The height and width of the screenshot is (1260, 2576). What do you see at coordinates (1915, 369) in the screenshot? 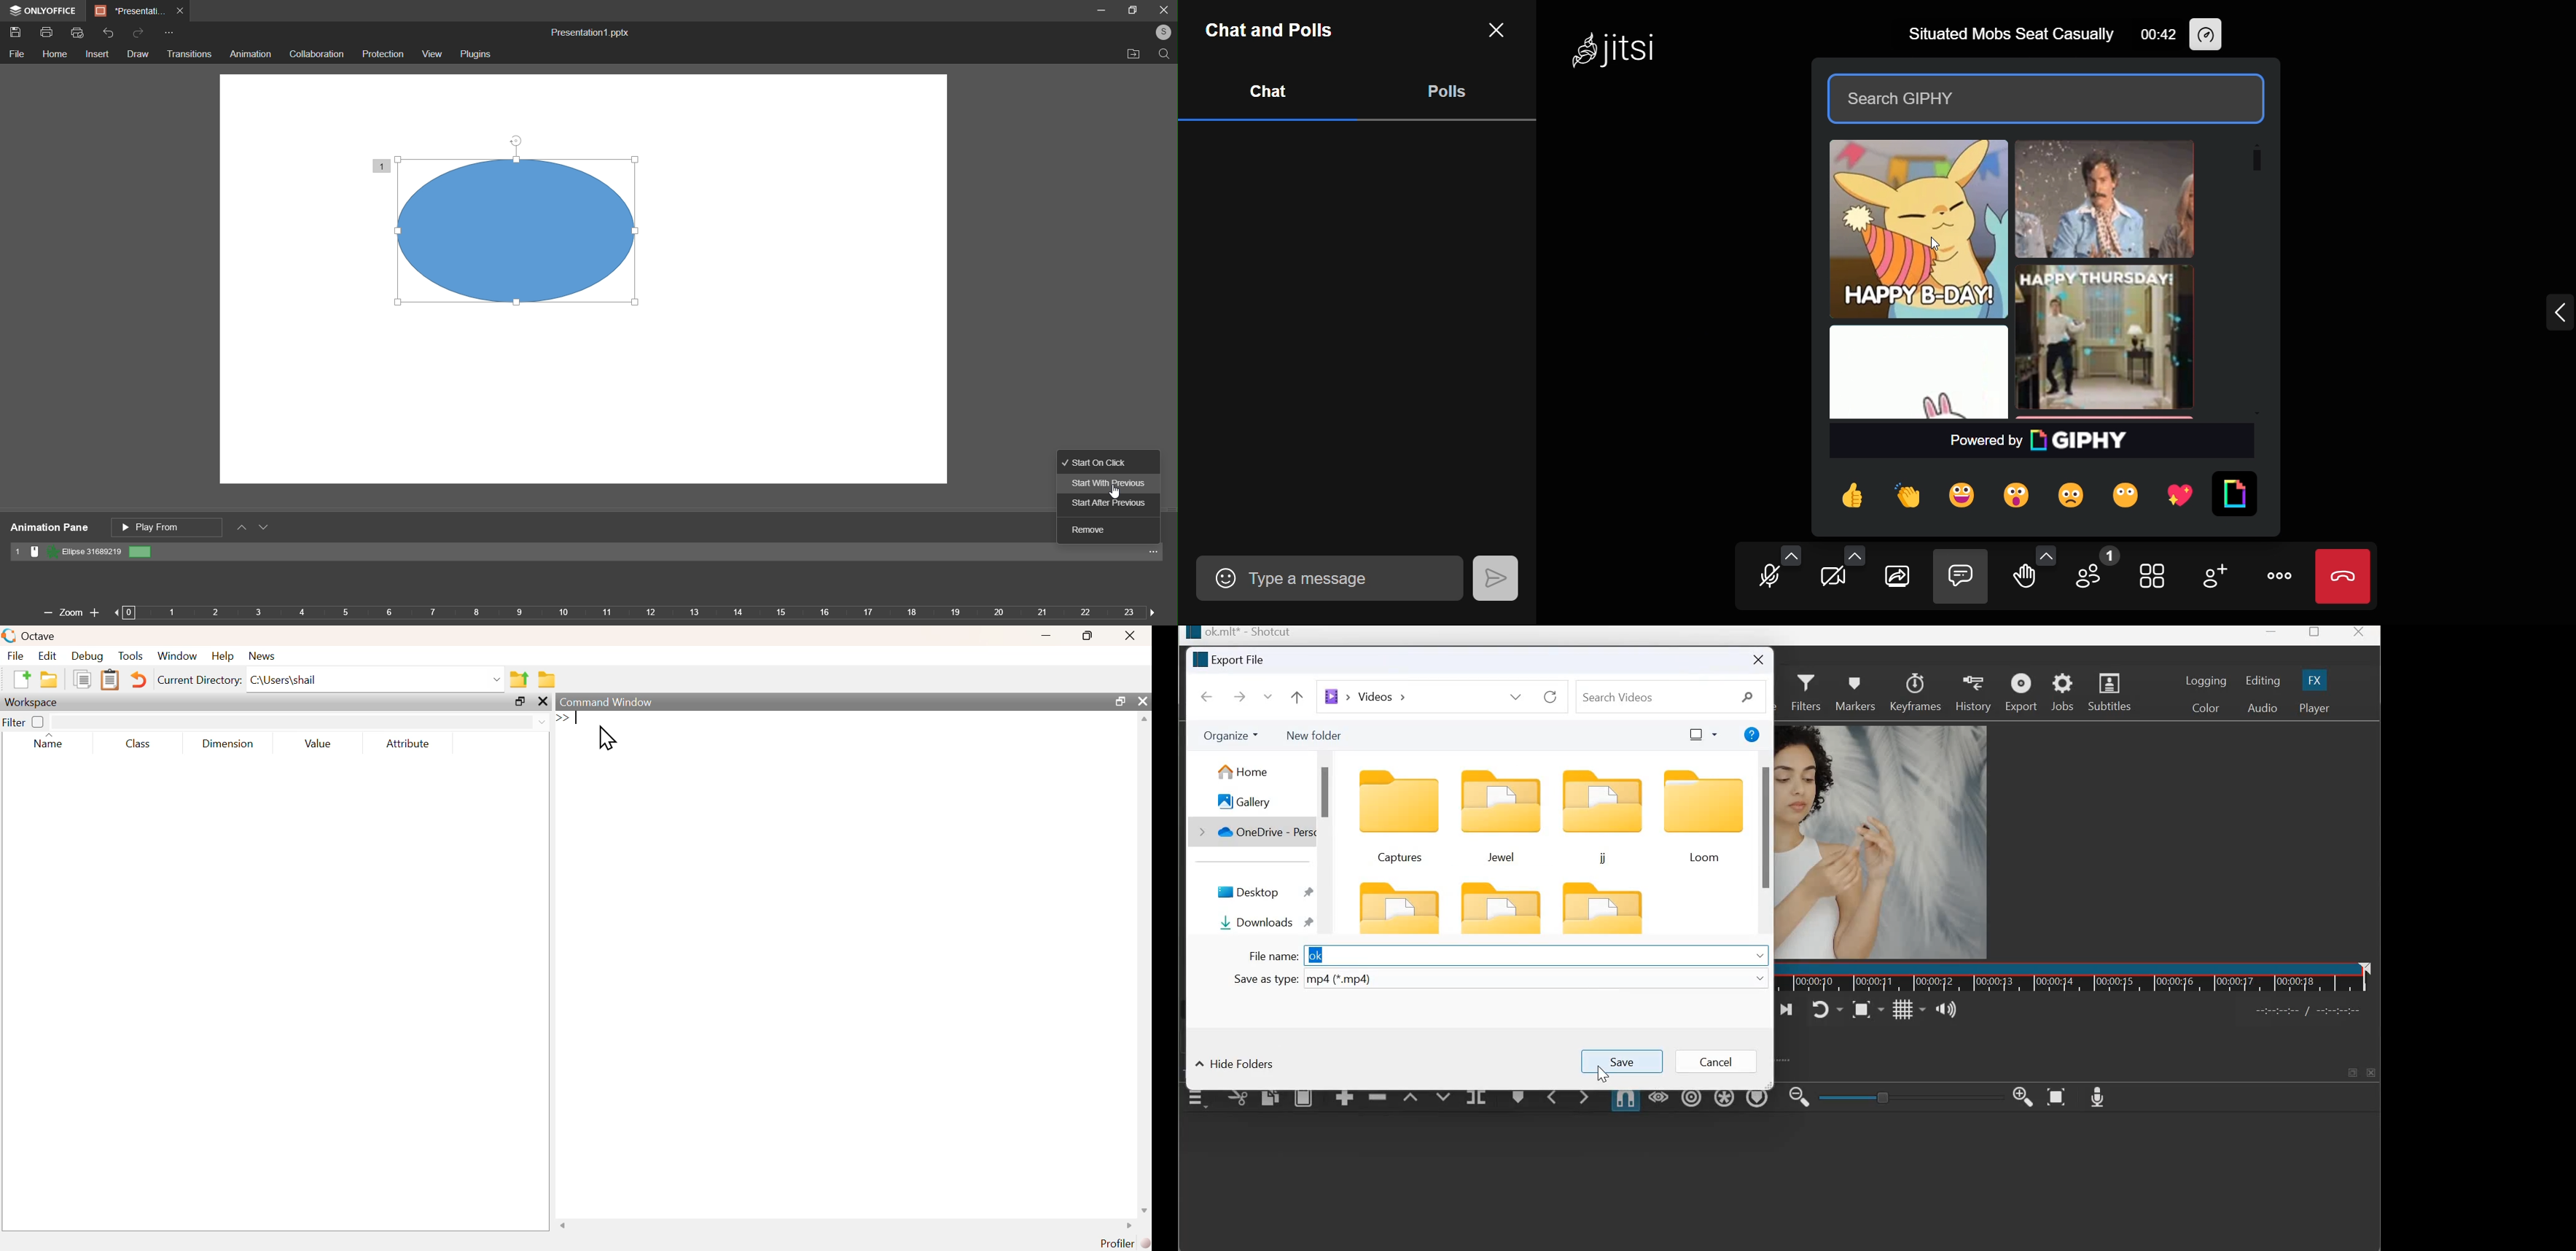
I see `other comedy gif` at bounding box center [1915, 369].